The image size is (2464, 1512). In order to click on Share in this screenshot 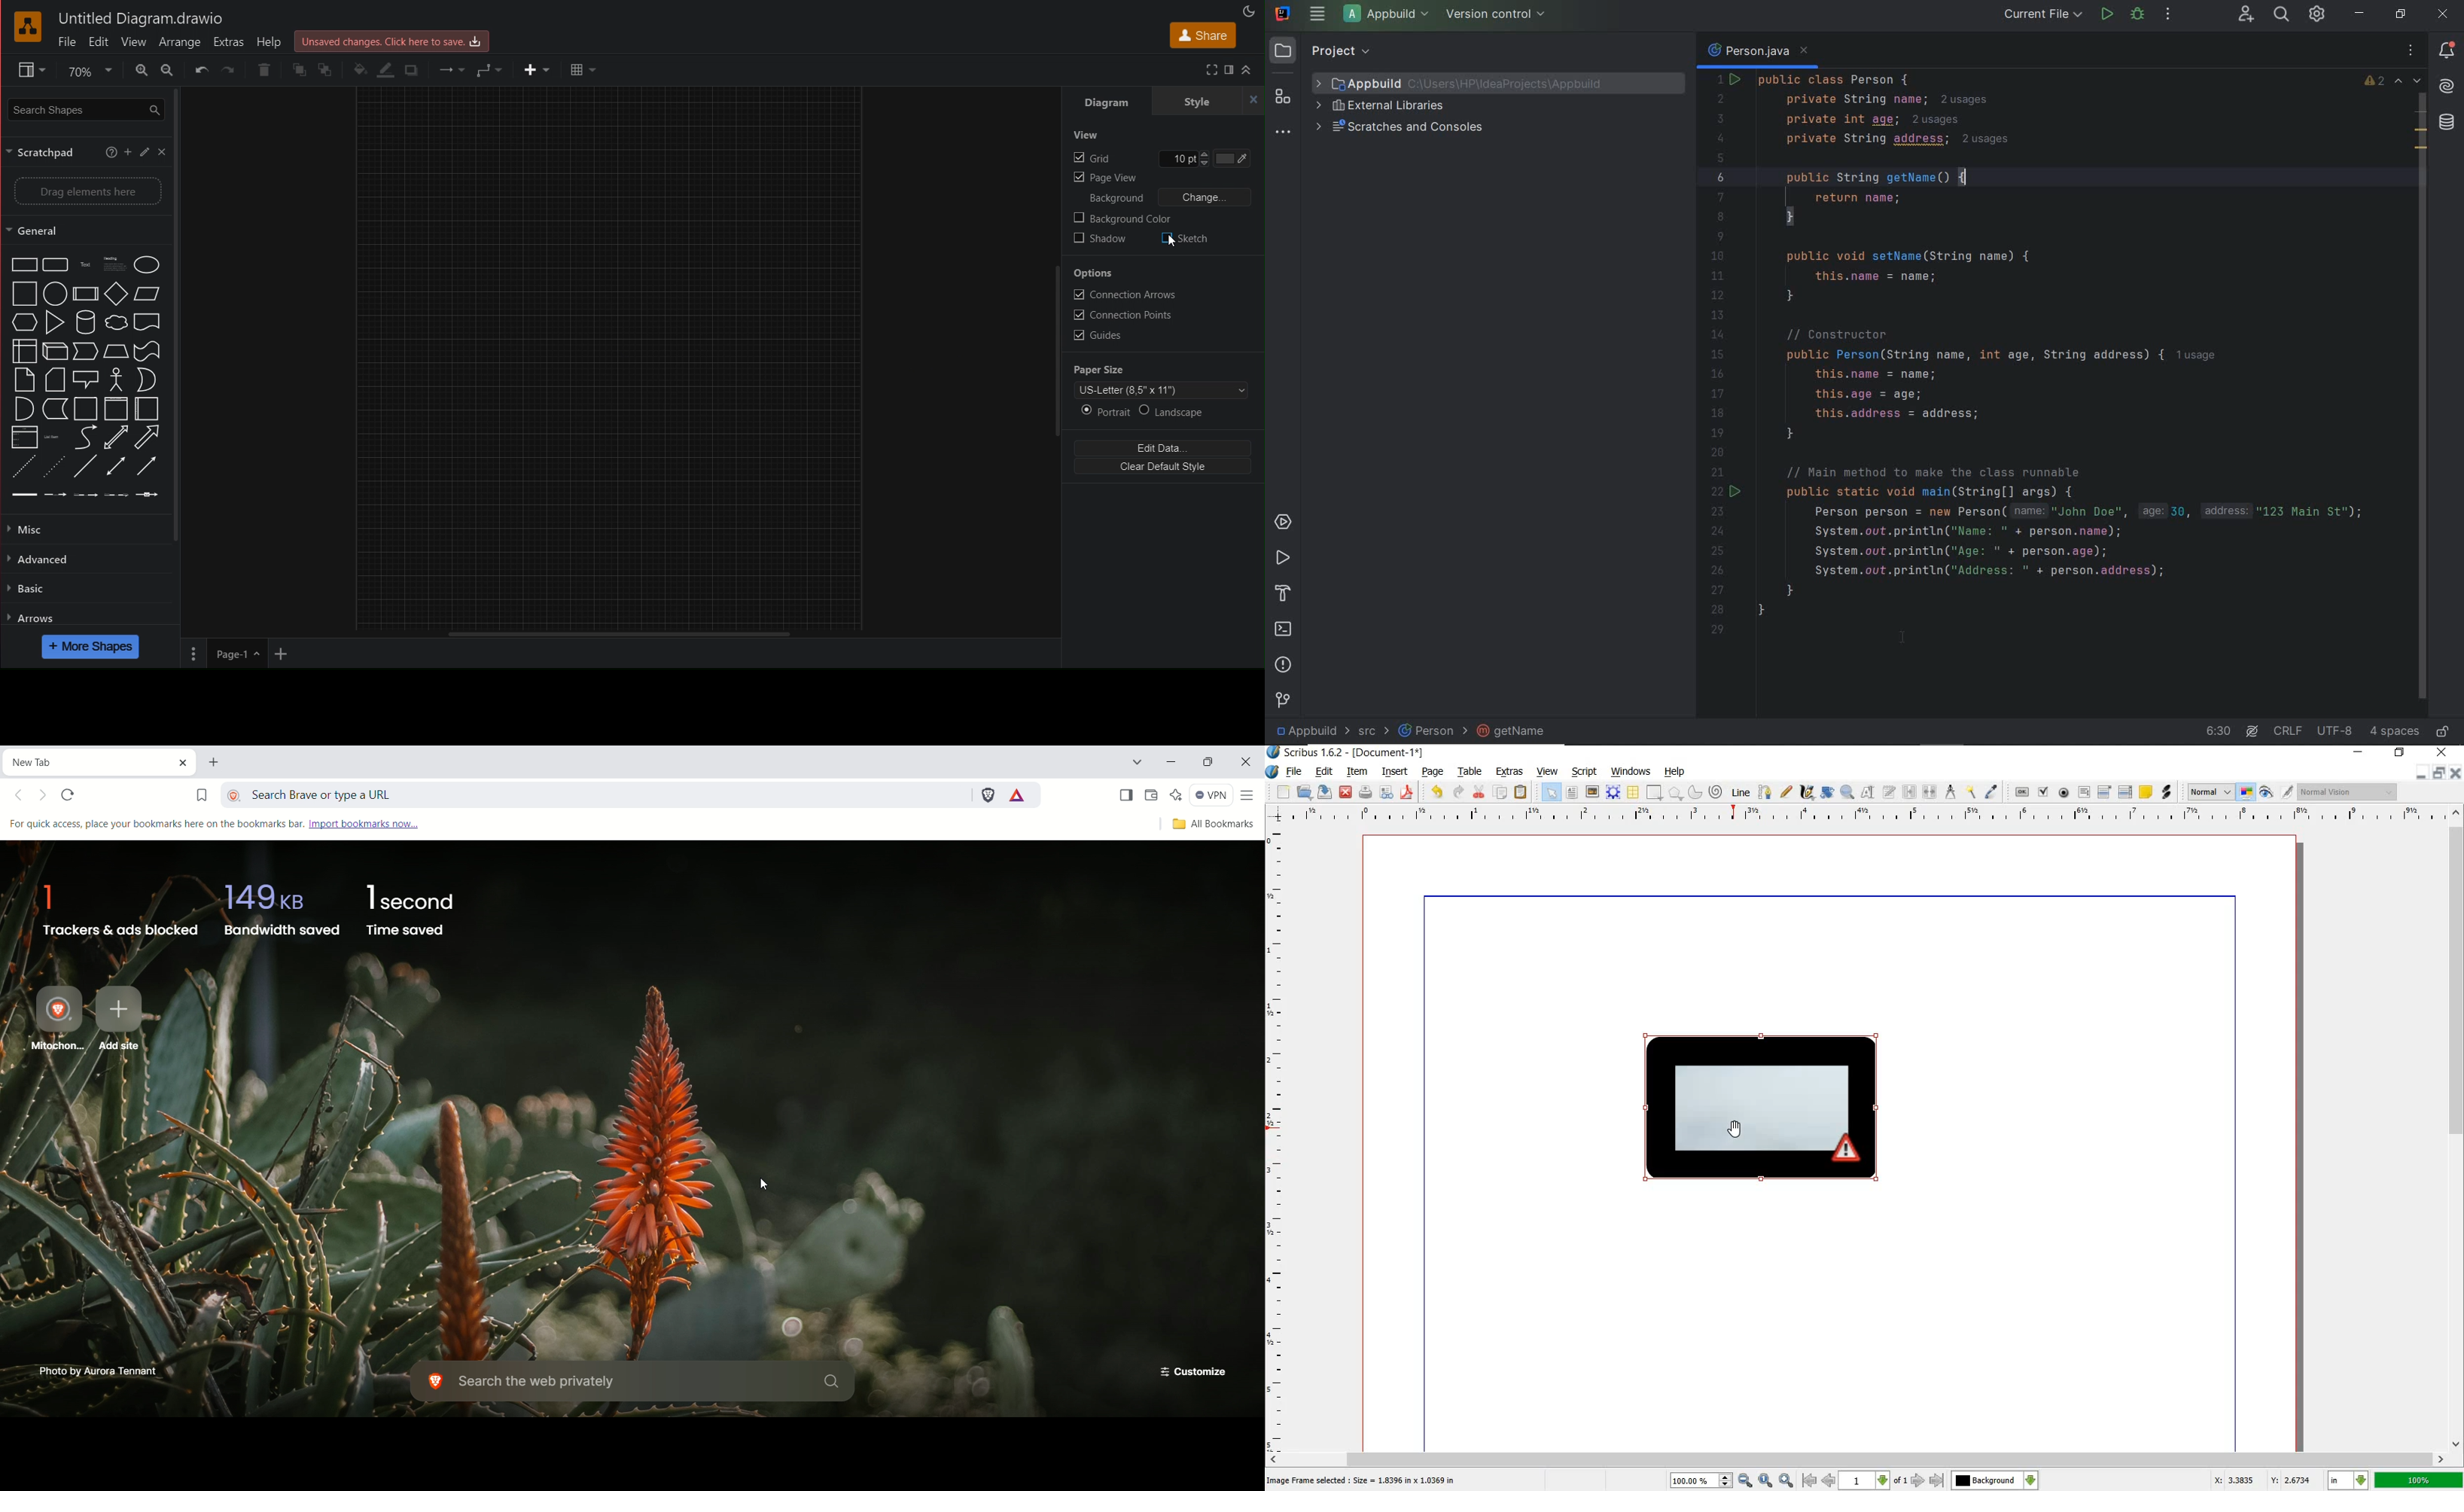, I will do `click(1203, 37)`.